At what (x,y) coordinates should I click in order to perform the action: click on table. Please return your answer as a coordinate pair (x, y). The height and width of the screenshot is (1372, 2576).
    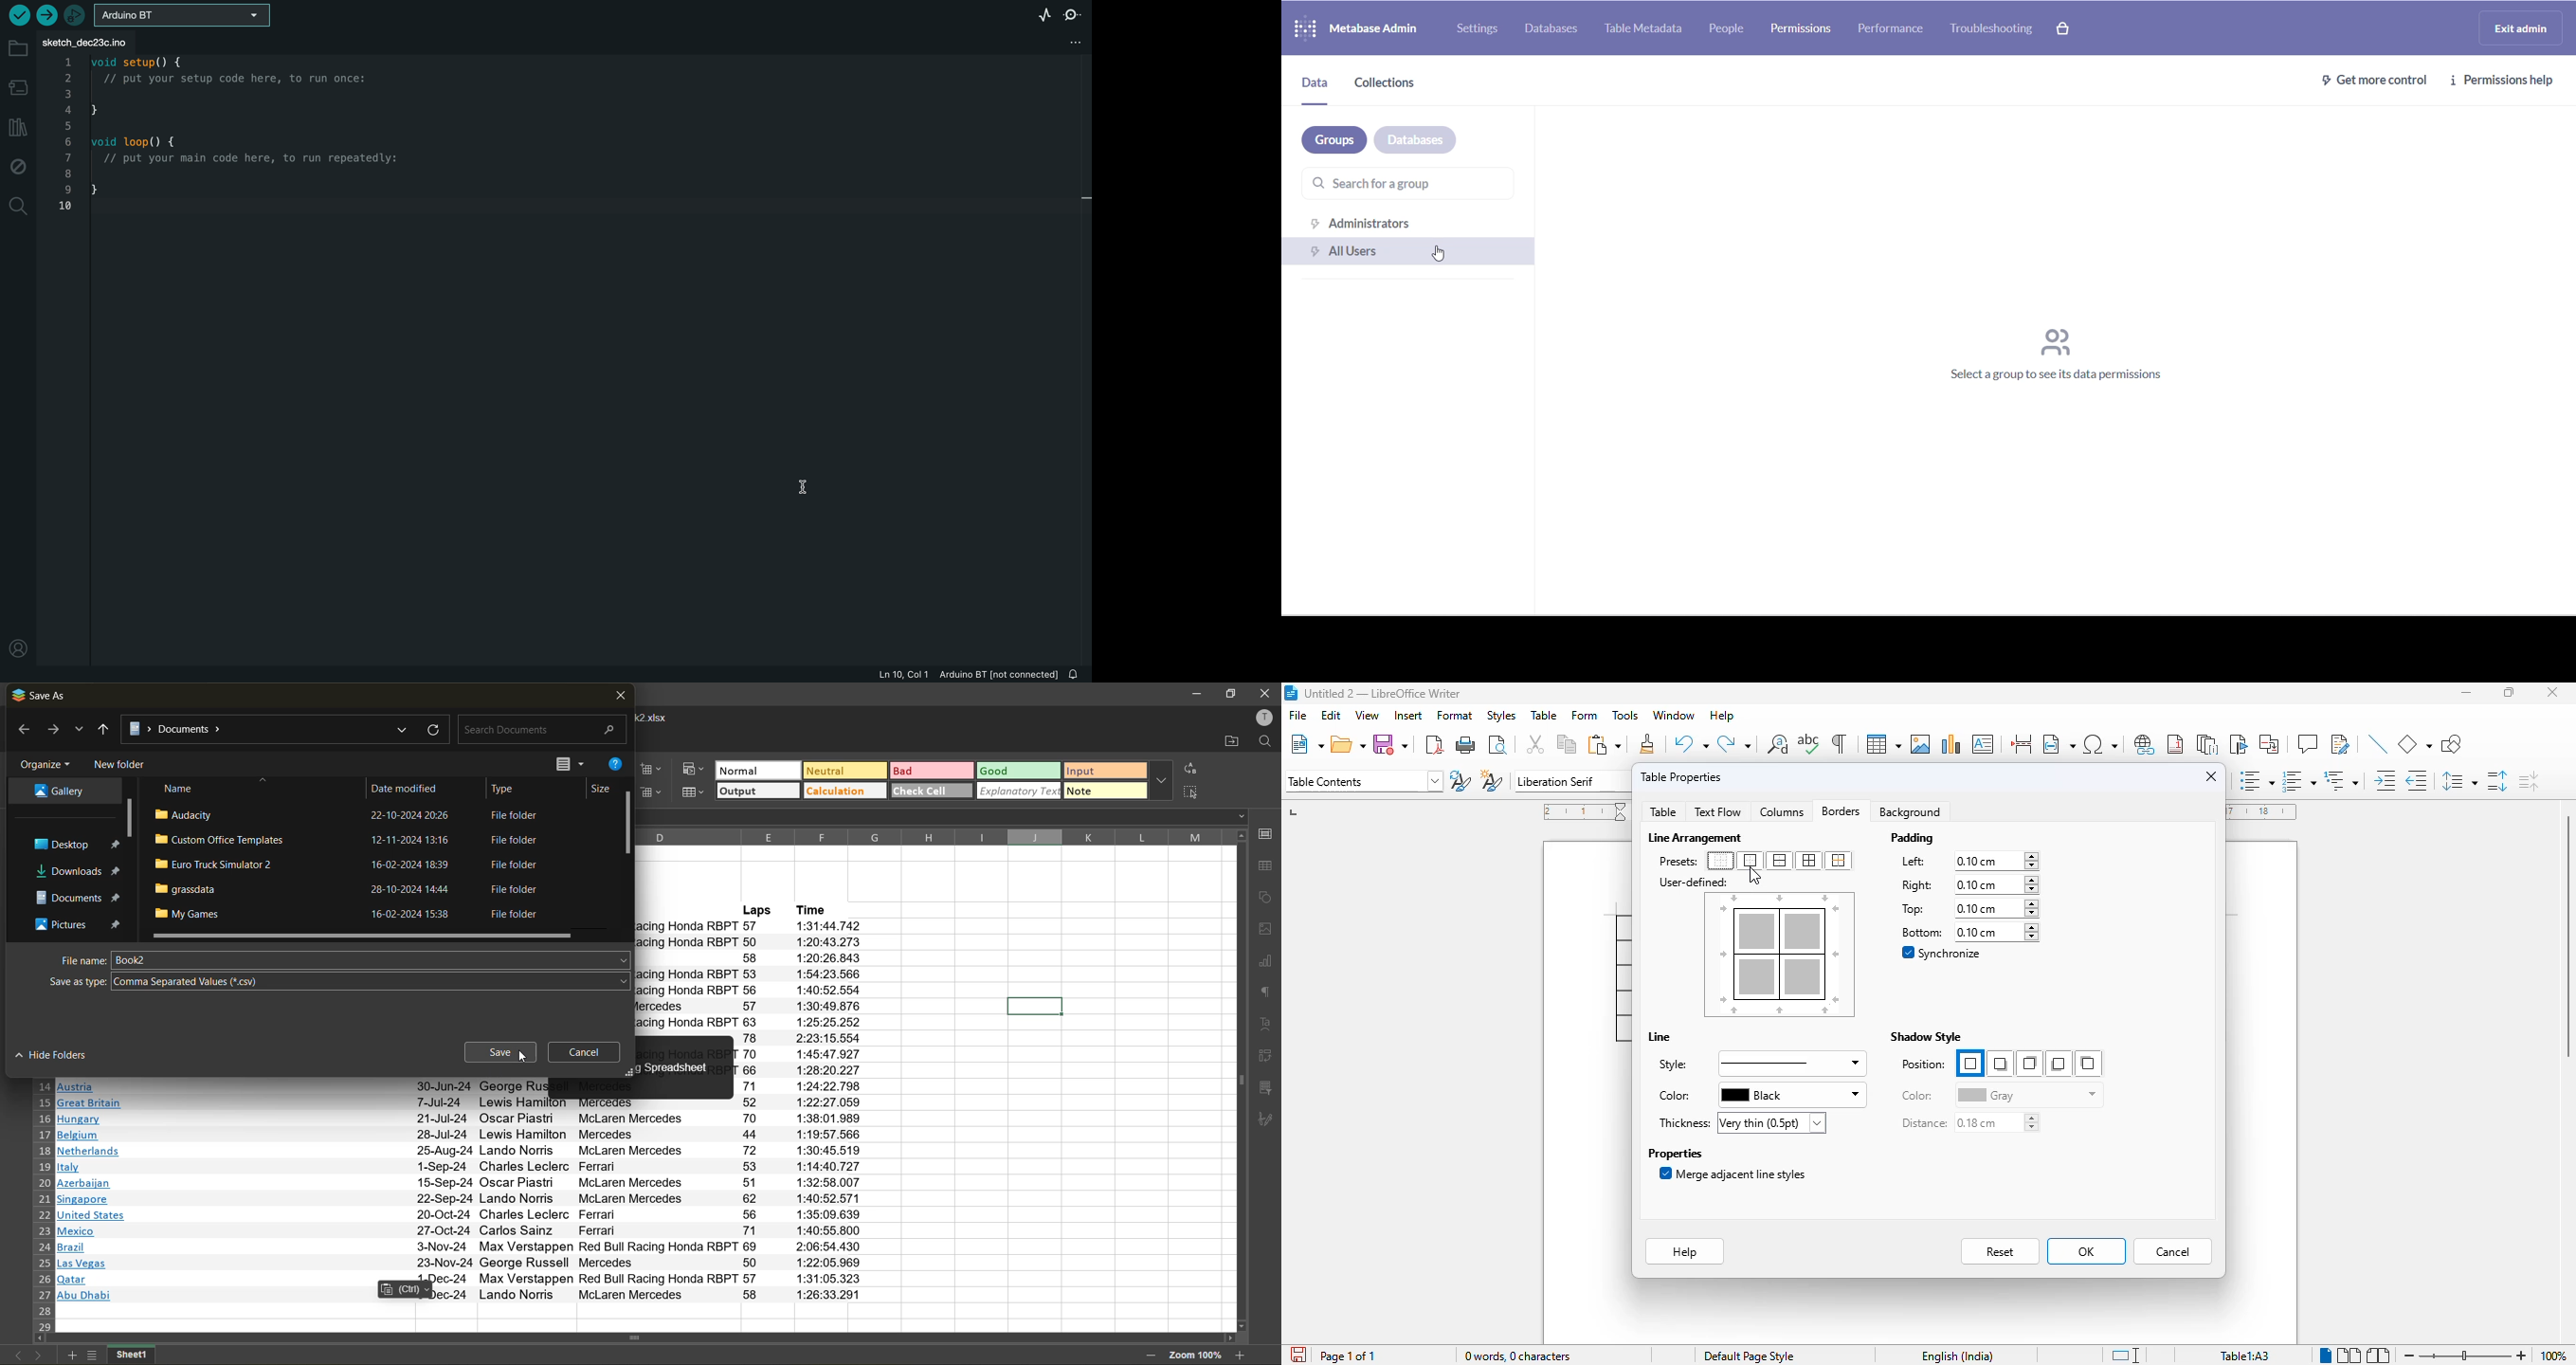
    Looking at the image, I should click on (1883, 744).